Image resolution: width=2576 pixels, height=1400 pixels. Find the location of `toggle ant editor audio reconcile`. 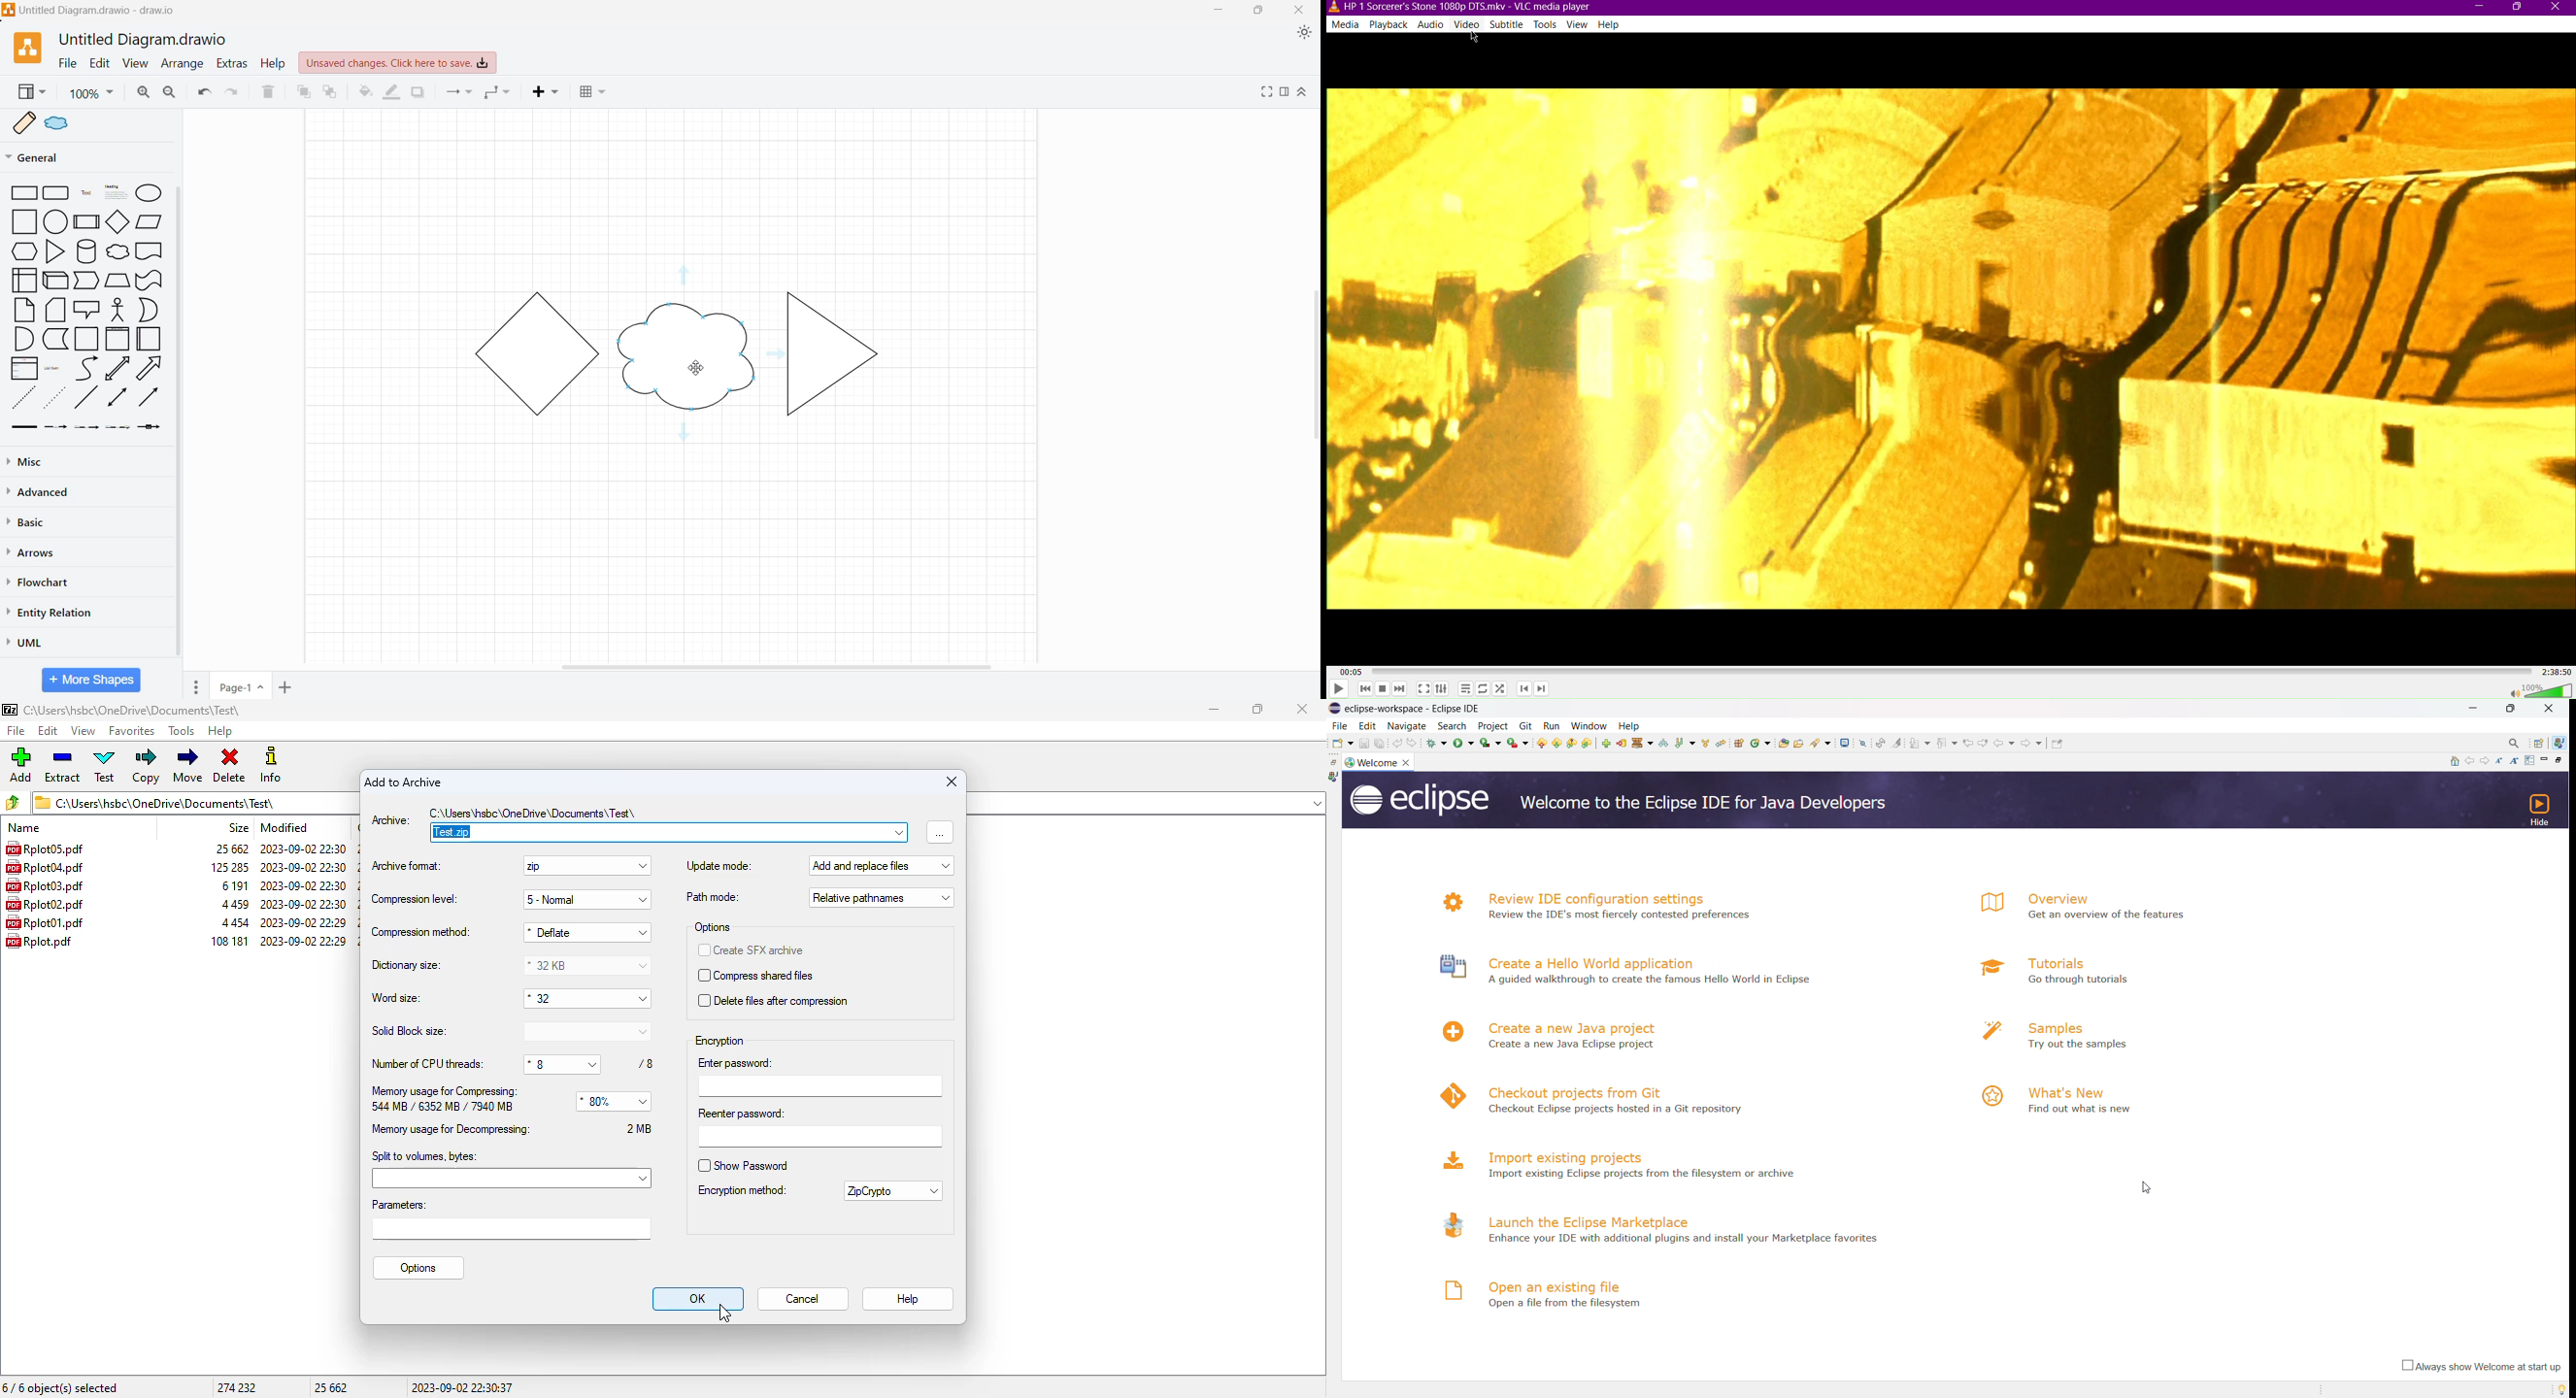

toggle ant editor audio reconcile is located at coordinates (1881, 743).